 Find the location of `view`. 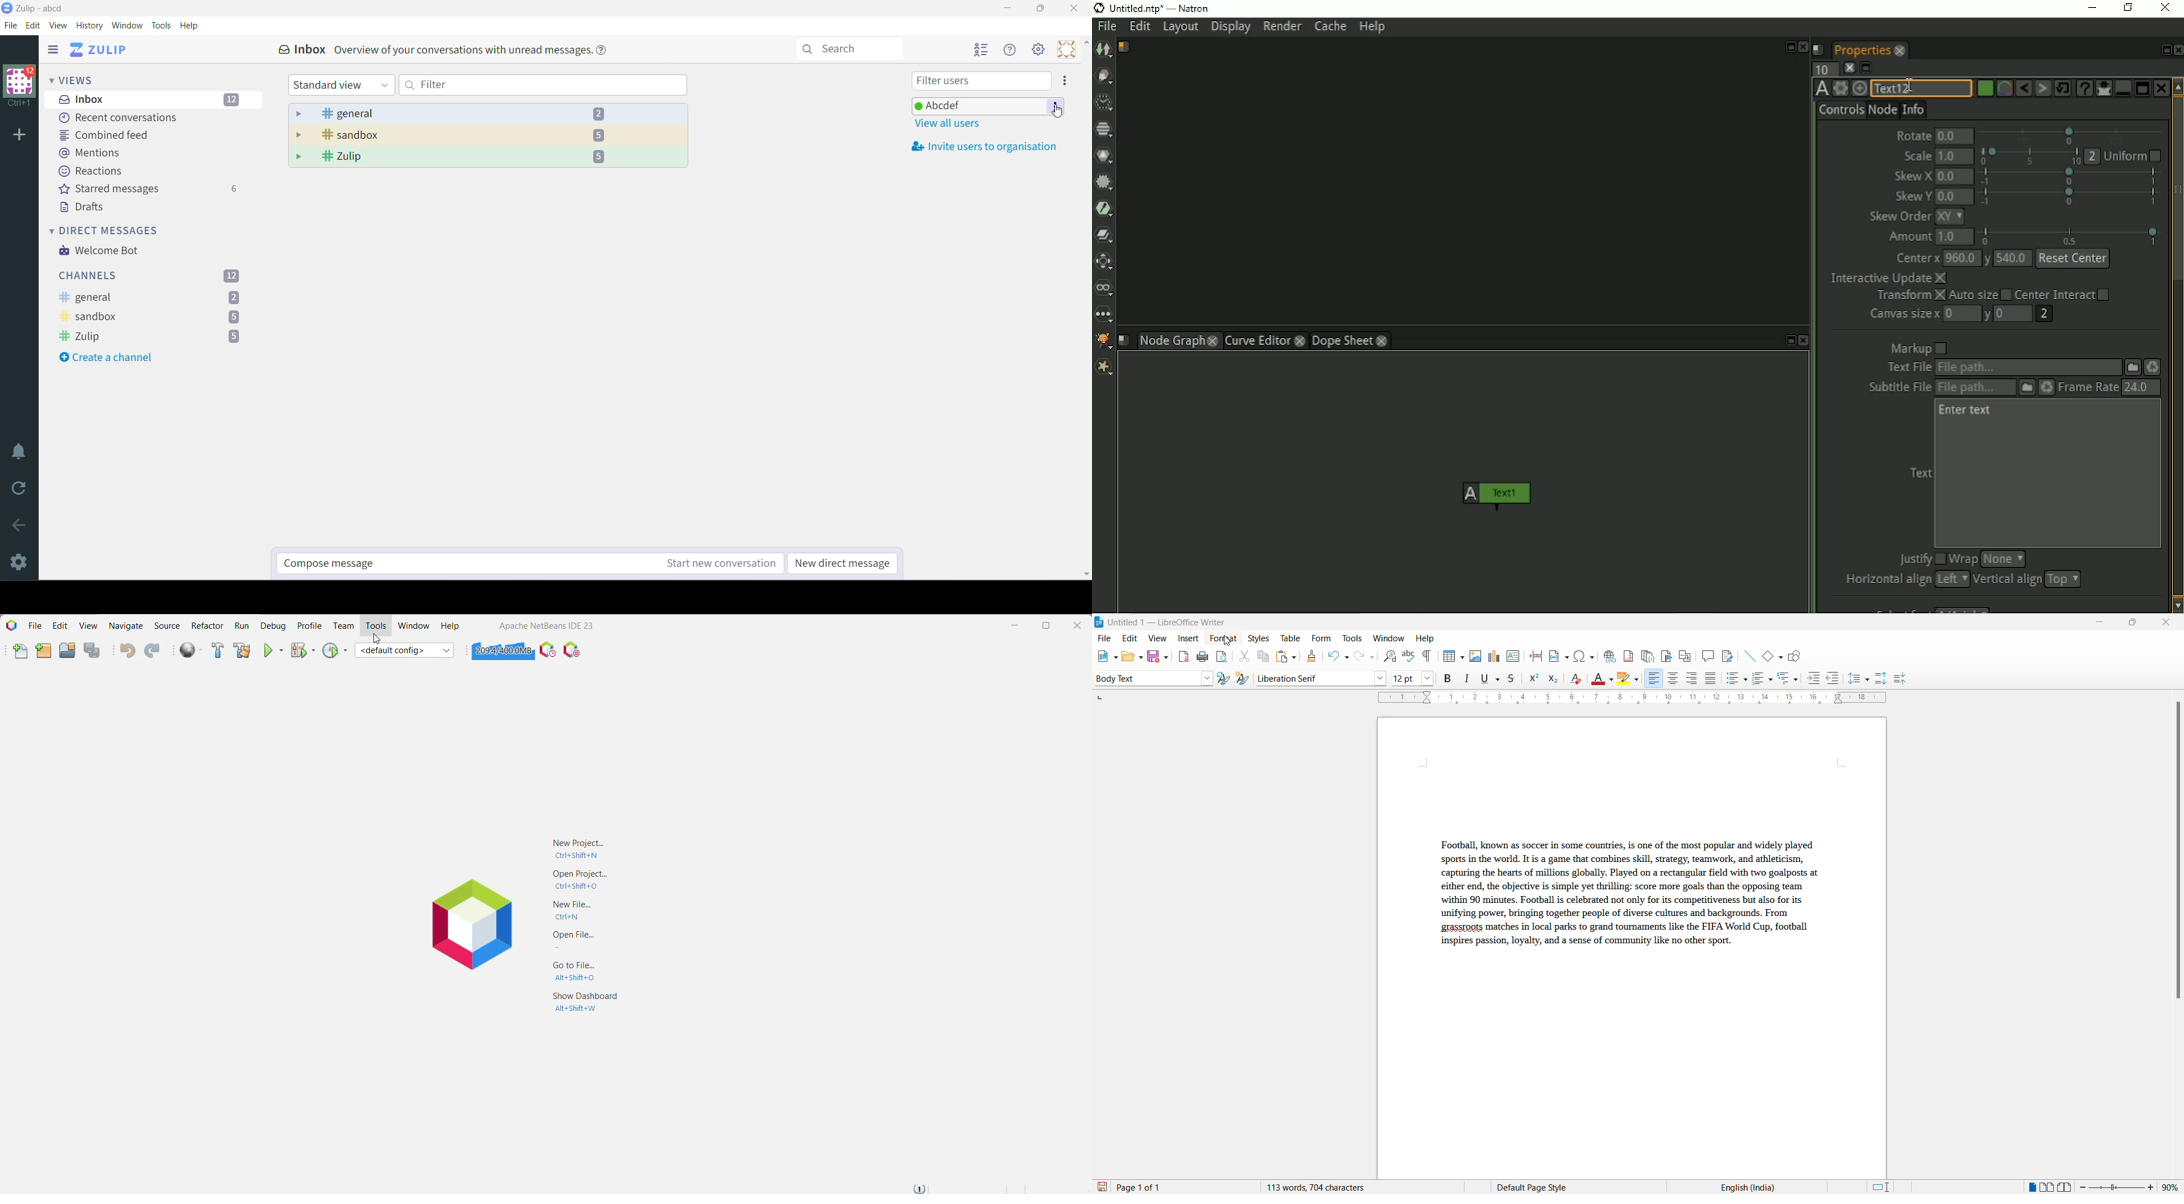

view is located at coordinates (1159, 638).